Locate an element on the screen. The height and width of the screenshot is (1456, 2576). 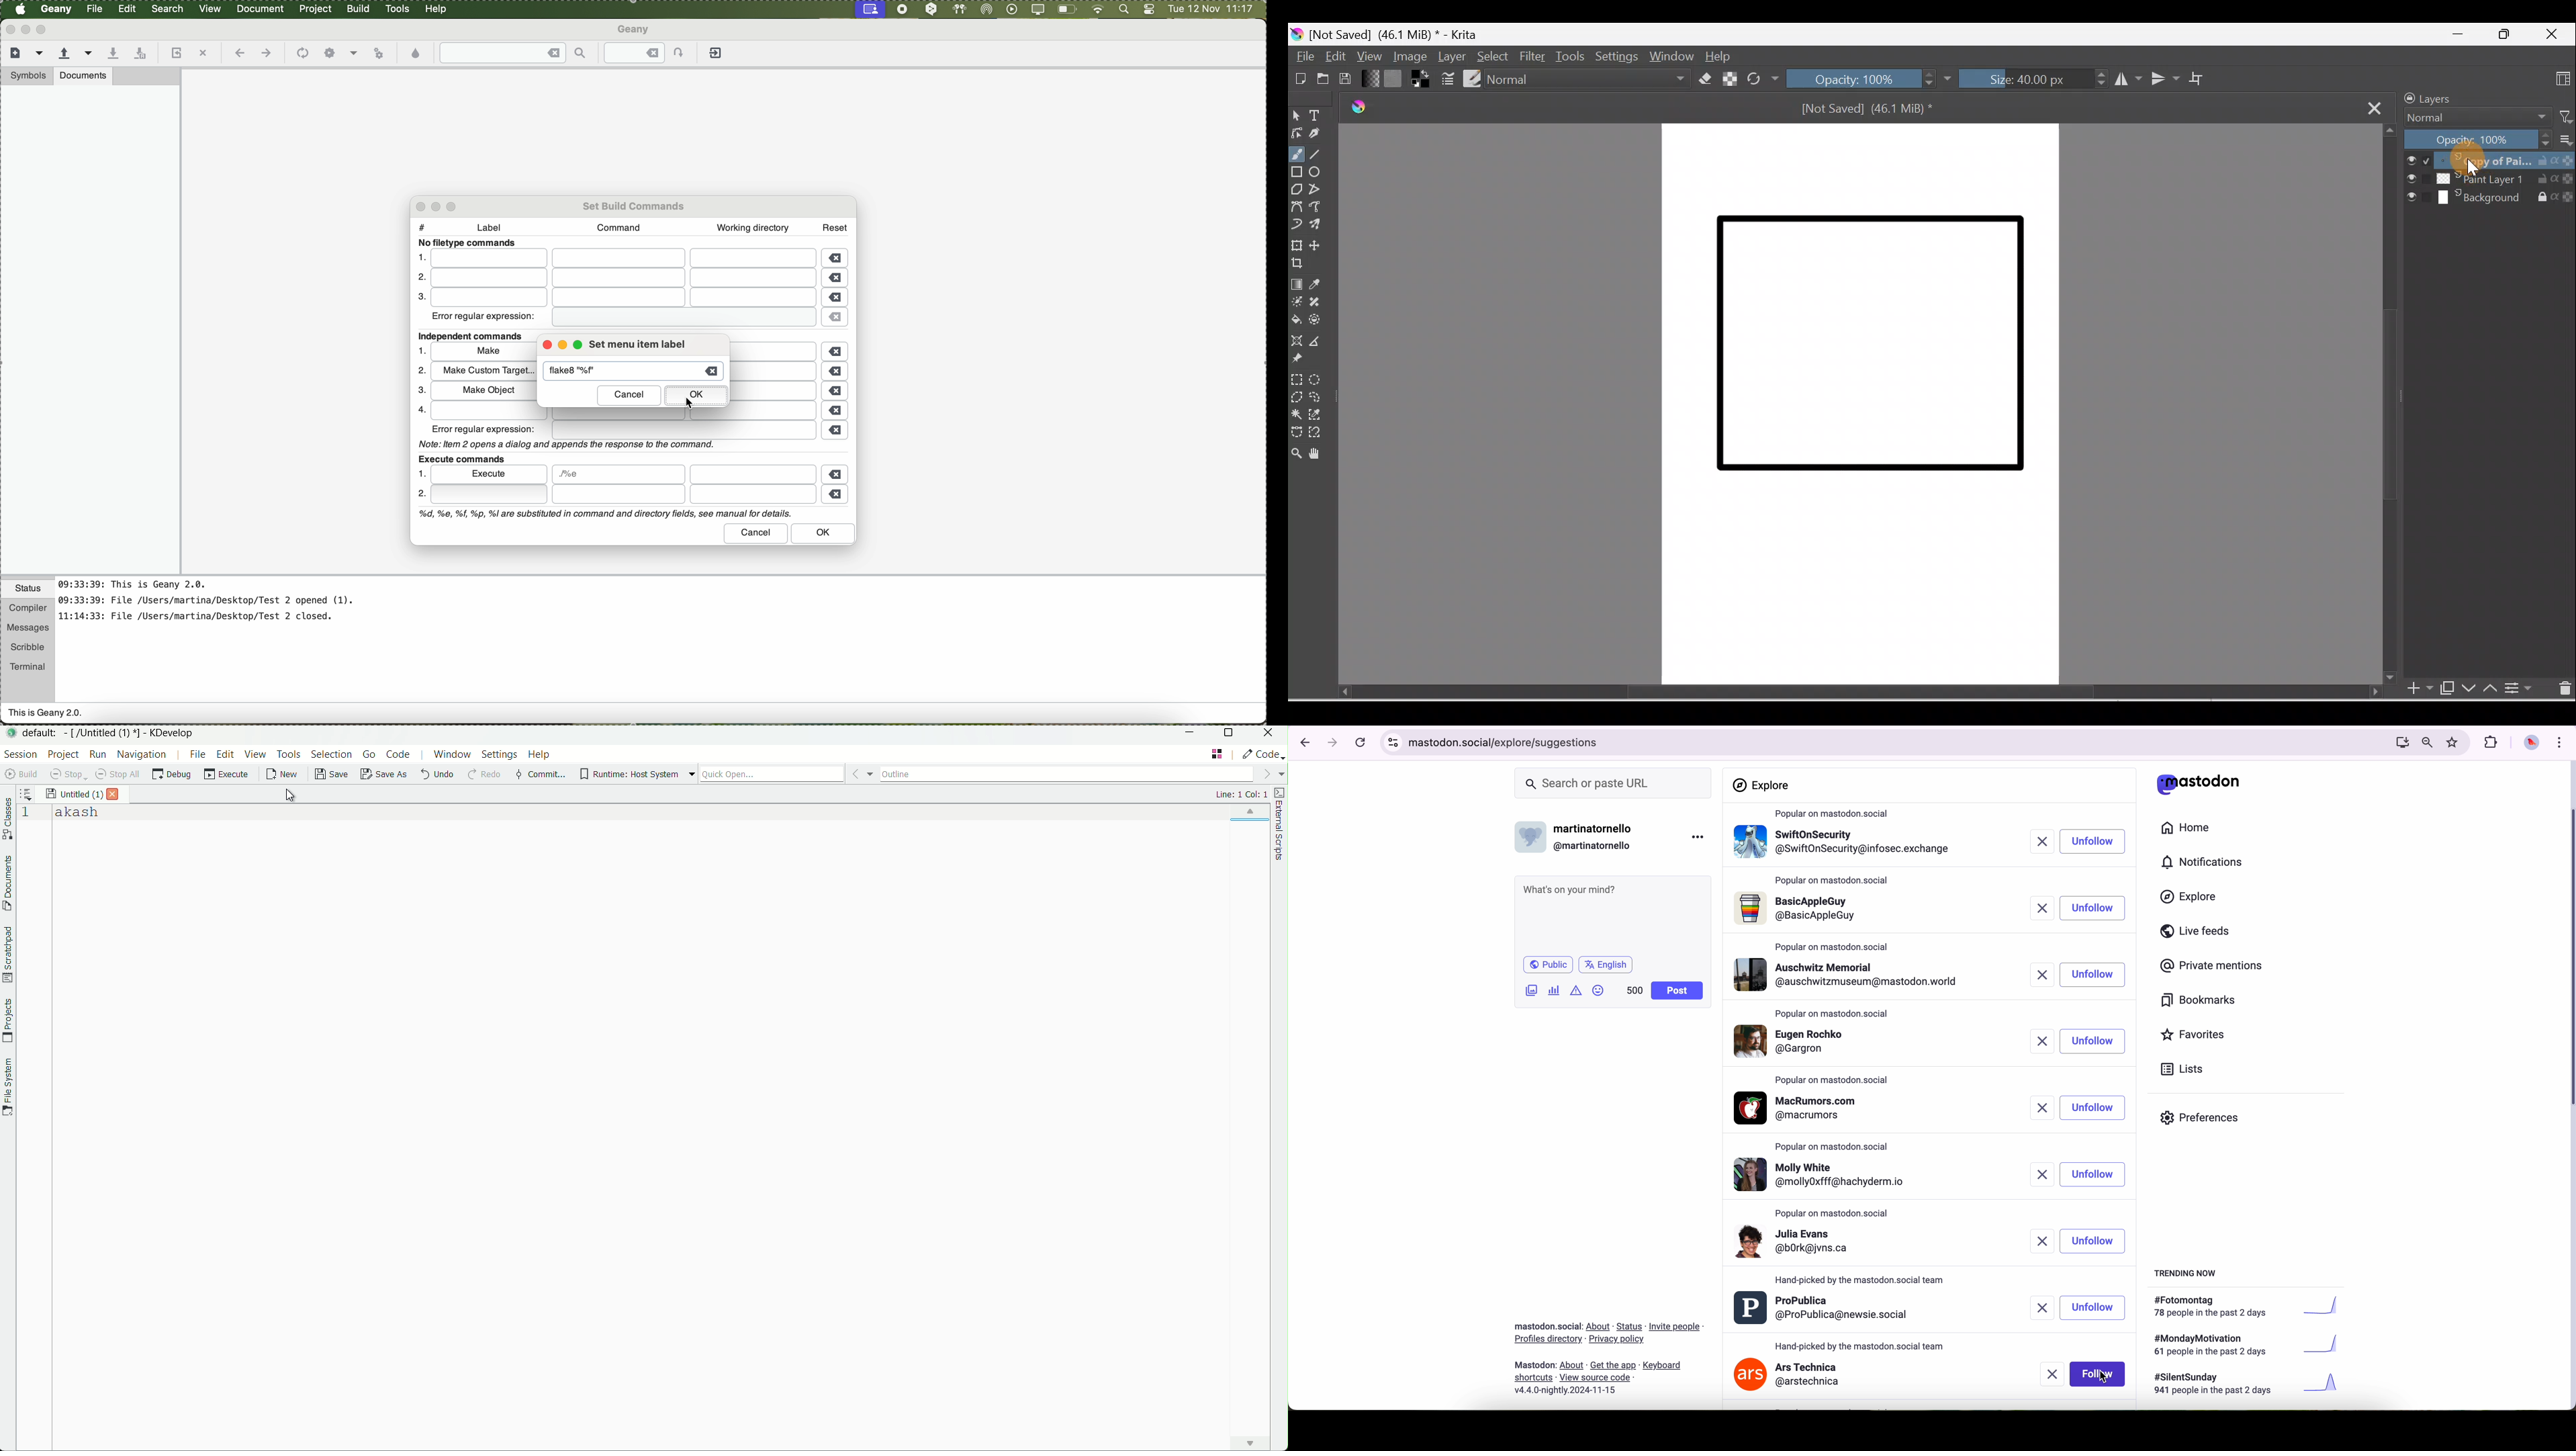
profile is located at coordinates (1844, 1043).